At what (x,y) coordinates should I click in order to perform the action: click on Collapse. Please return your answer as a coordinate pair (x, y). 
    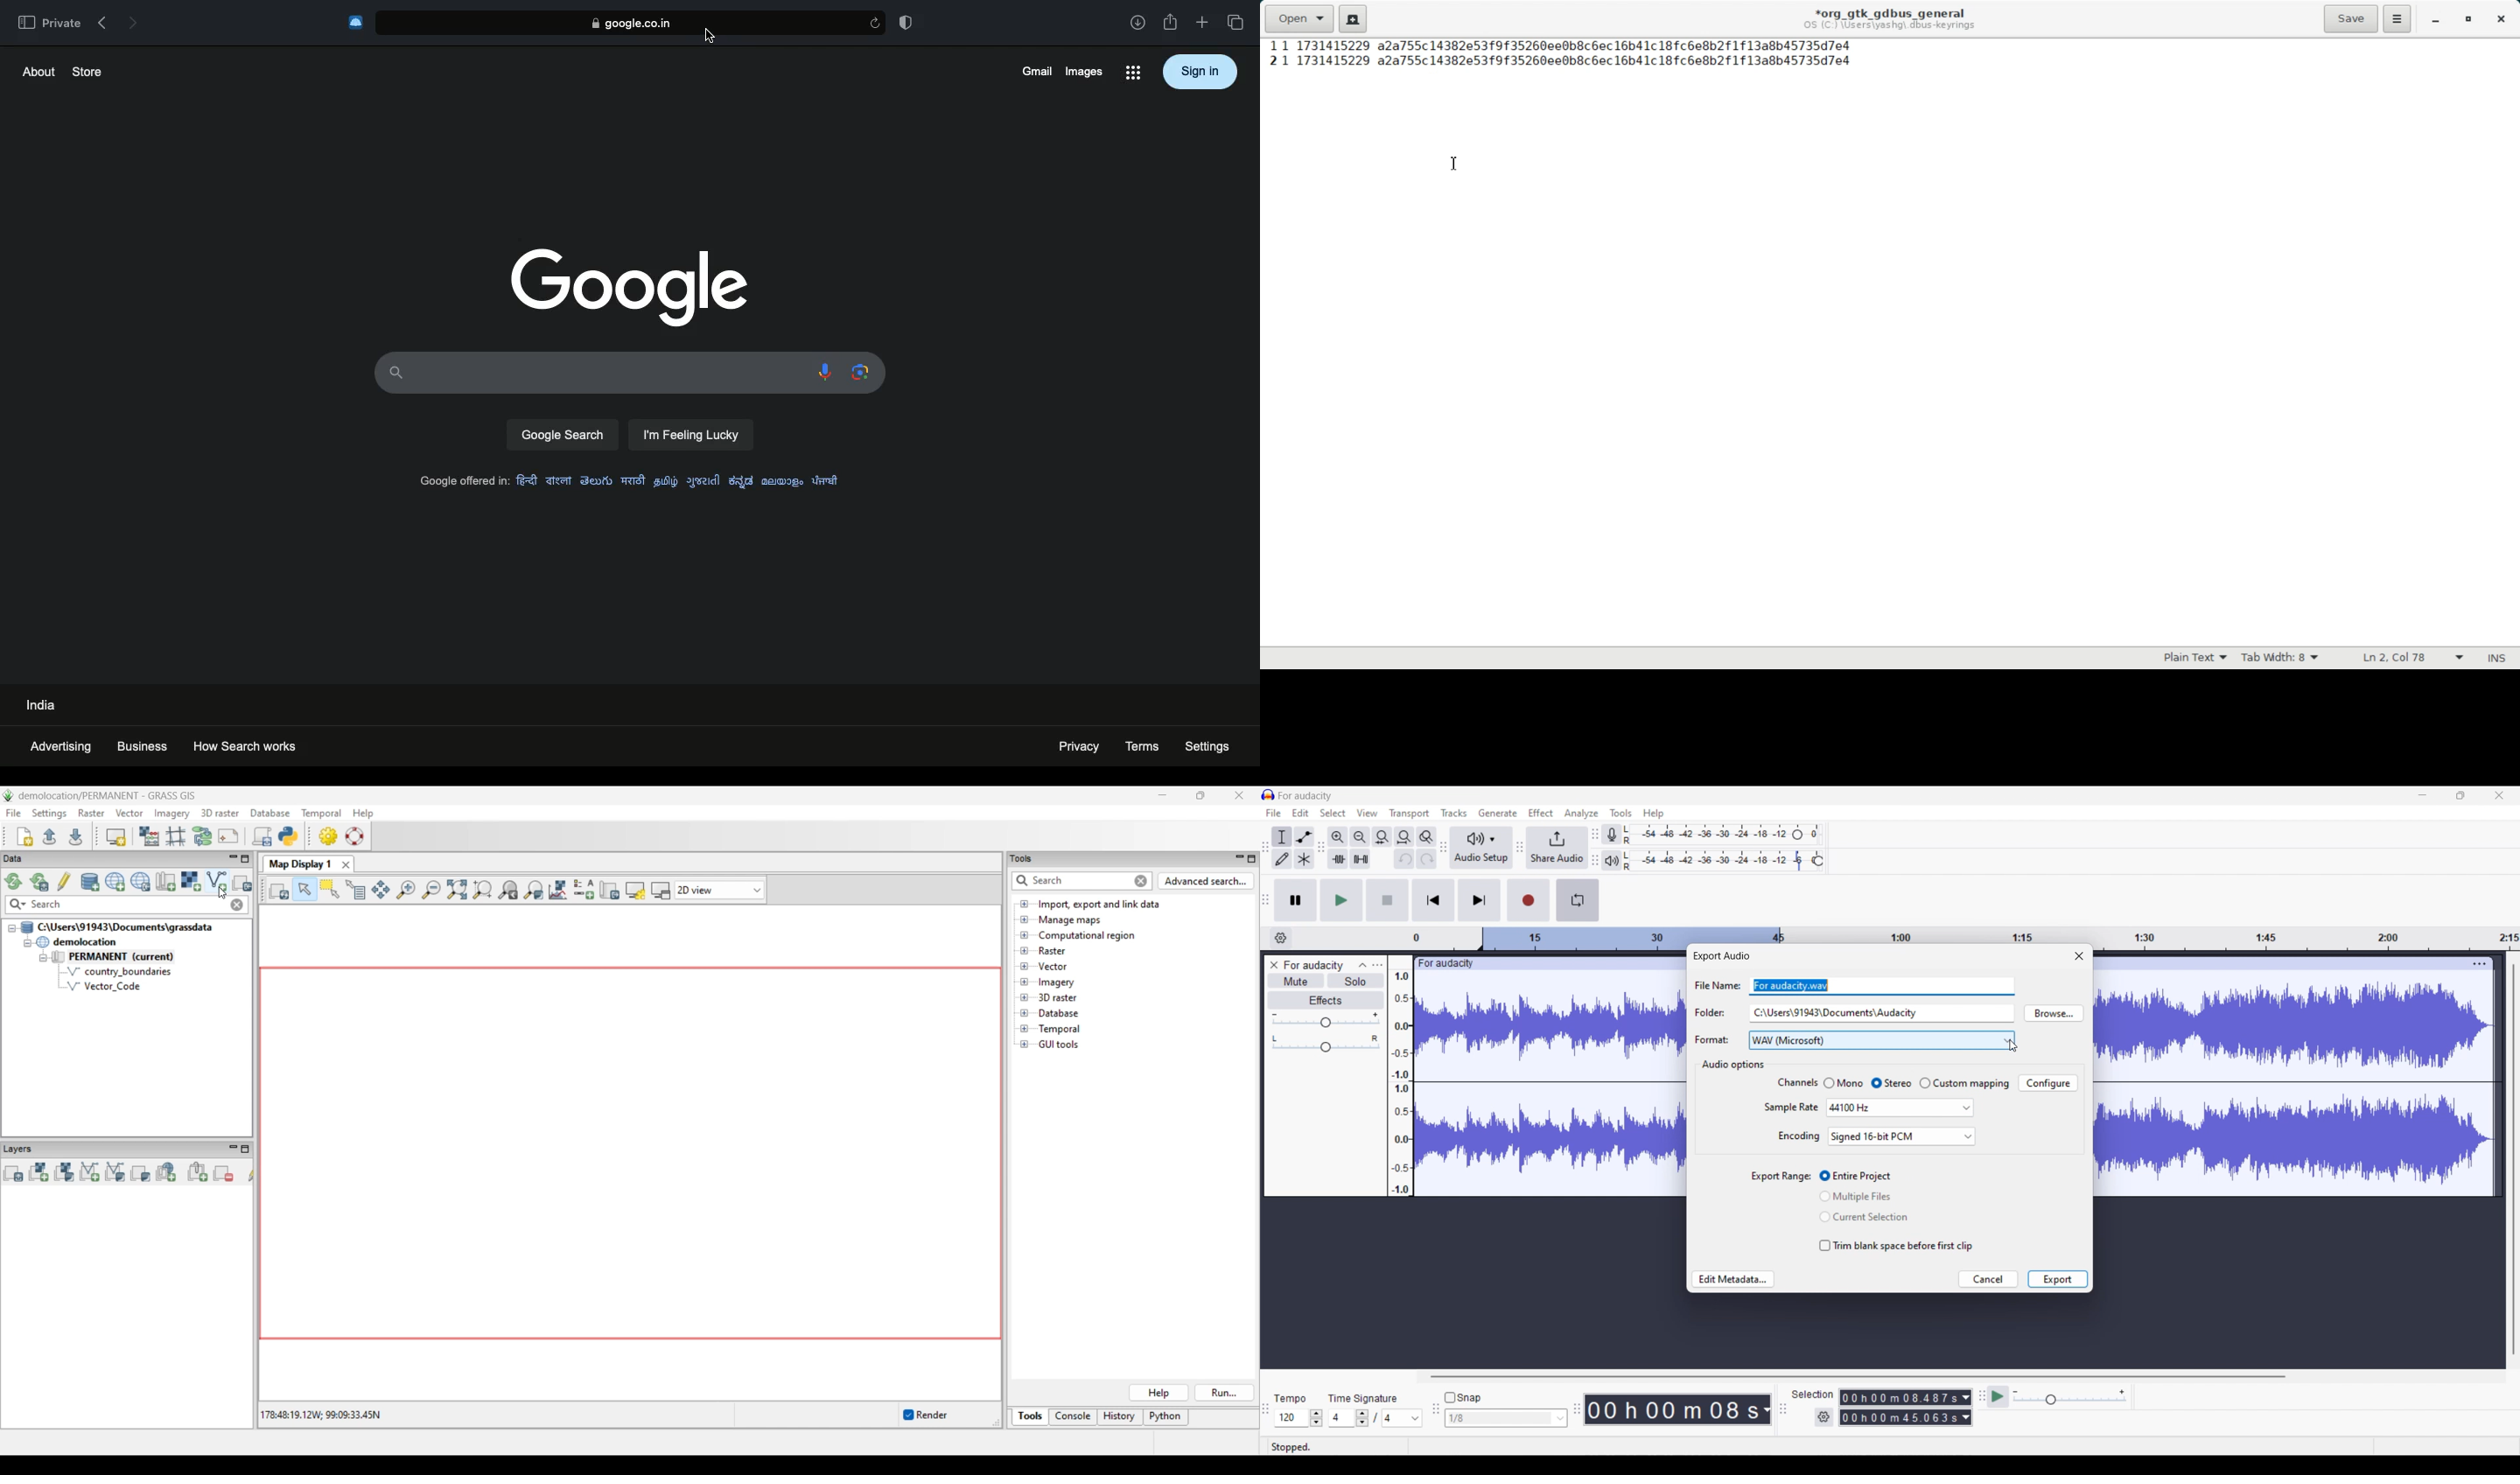
    Looking at the image, I should click on (1363, 965).